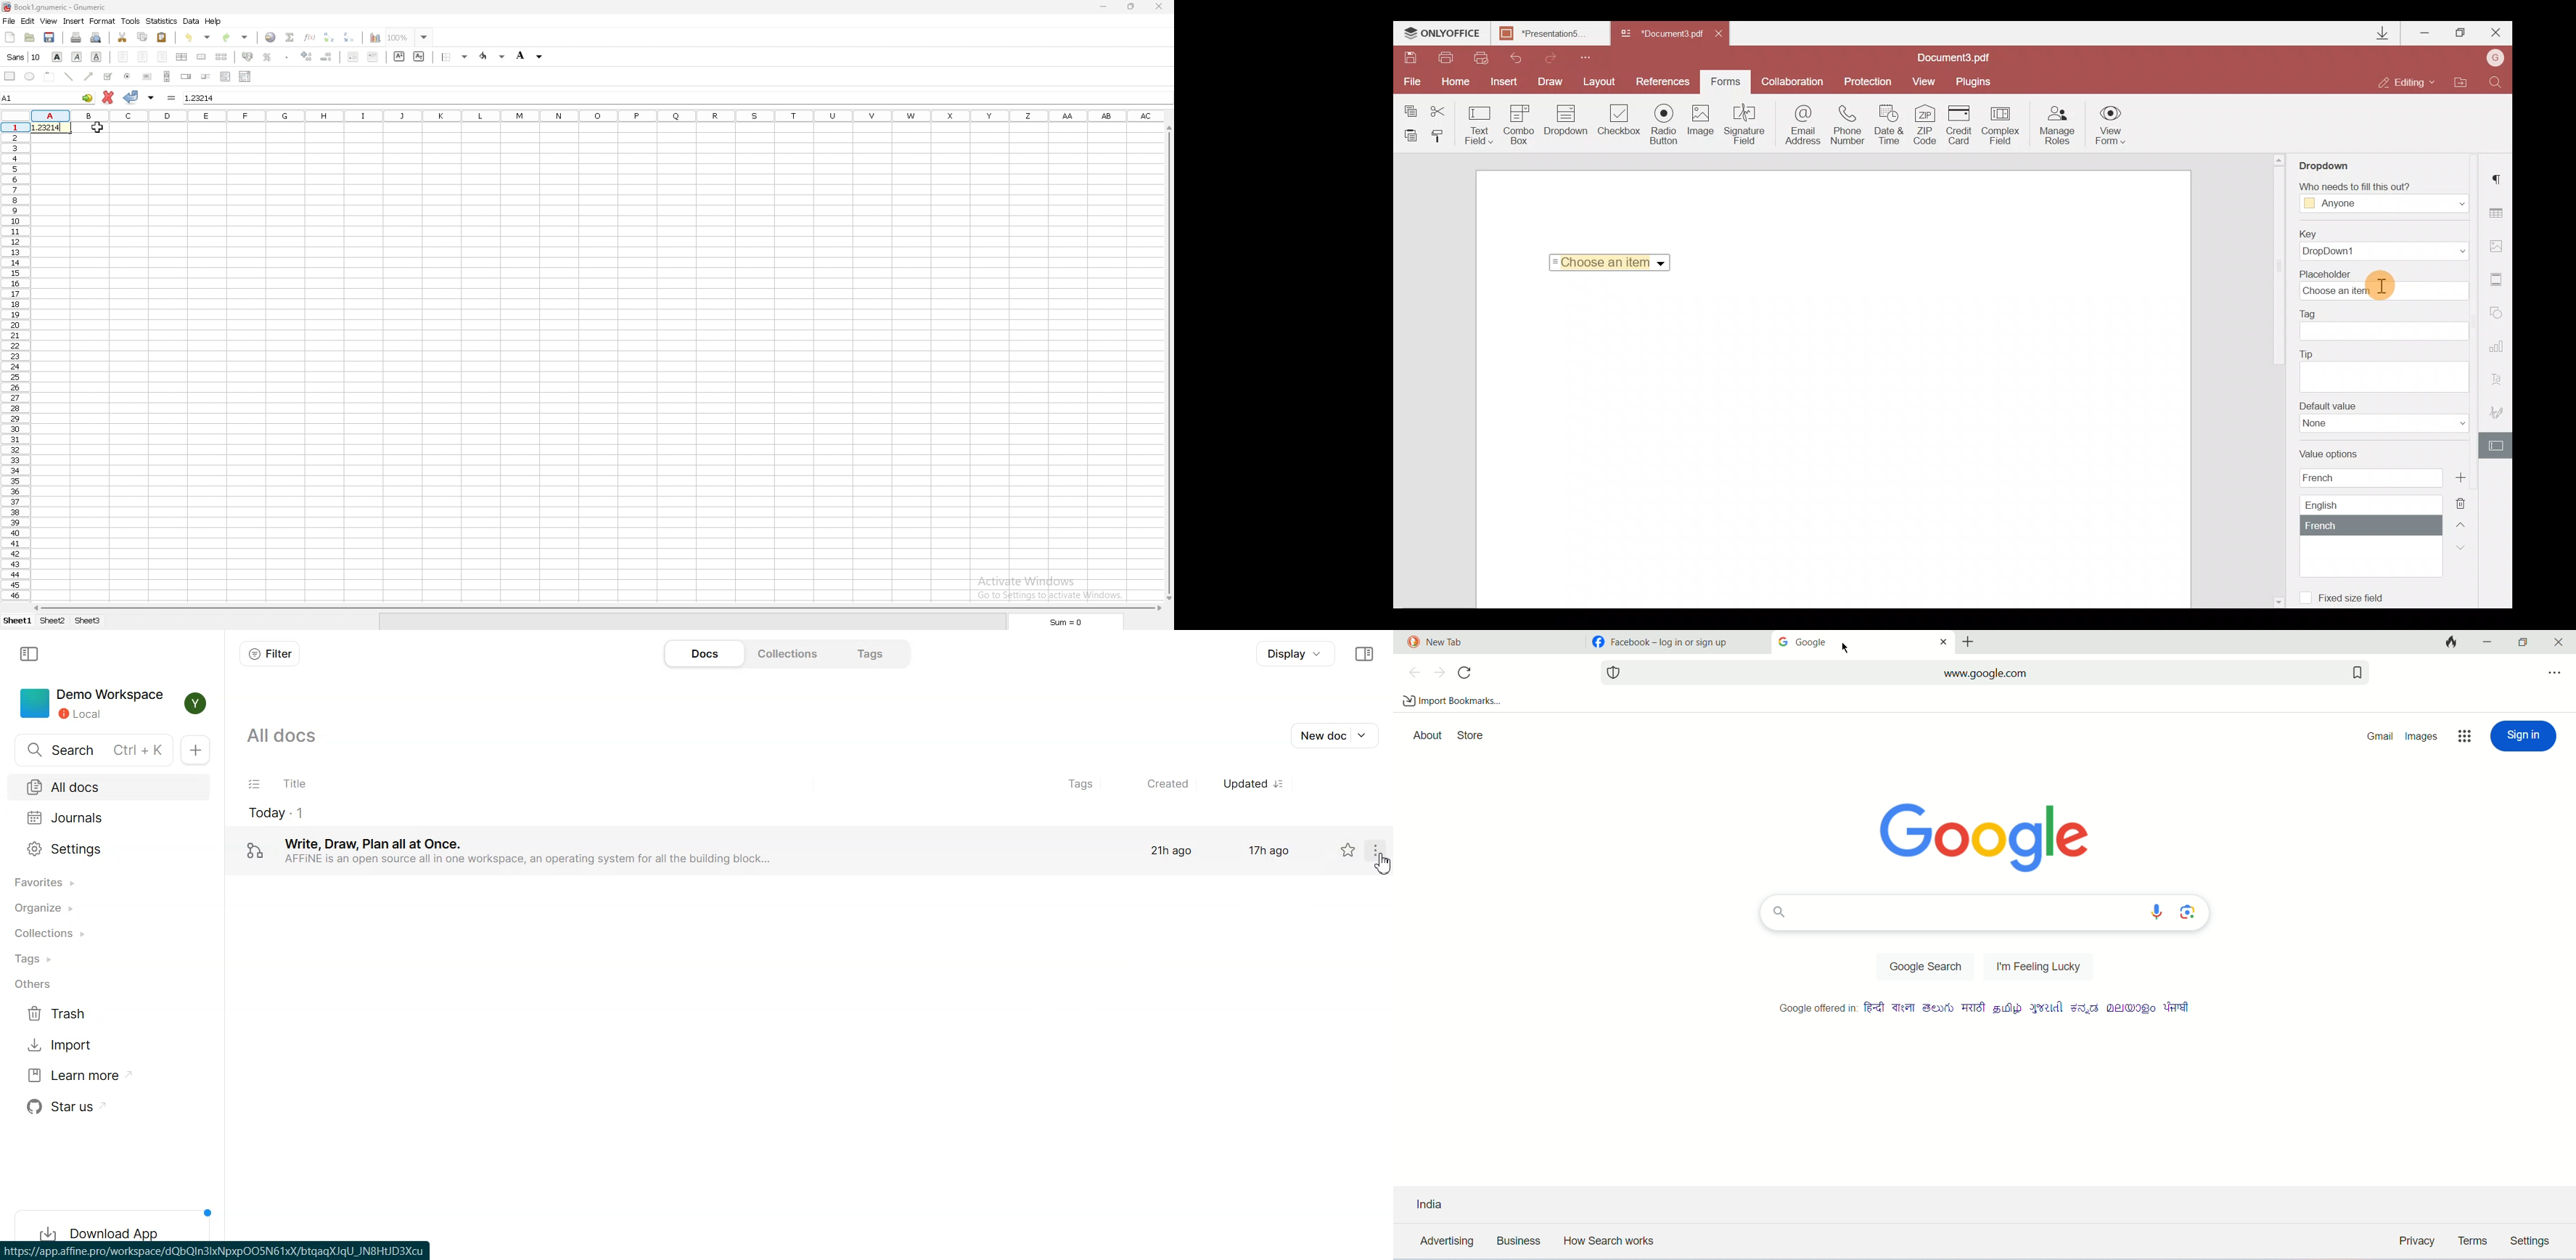 This screenshot has width=2576, height=1260. Describe the element at coordinates (304, 735) in the screenshot. I see `All docs` at that location.